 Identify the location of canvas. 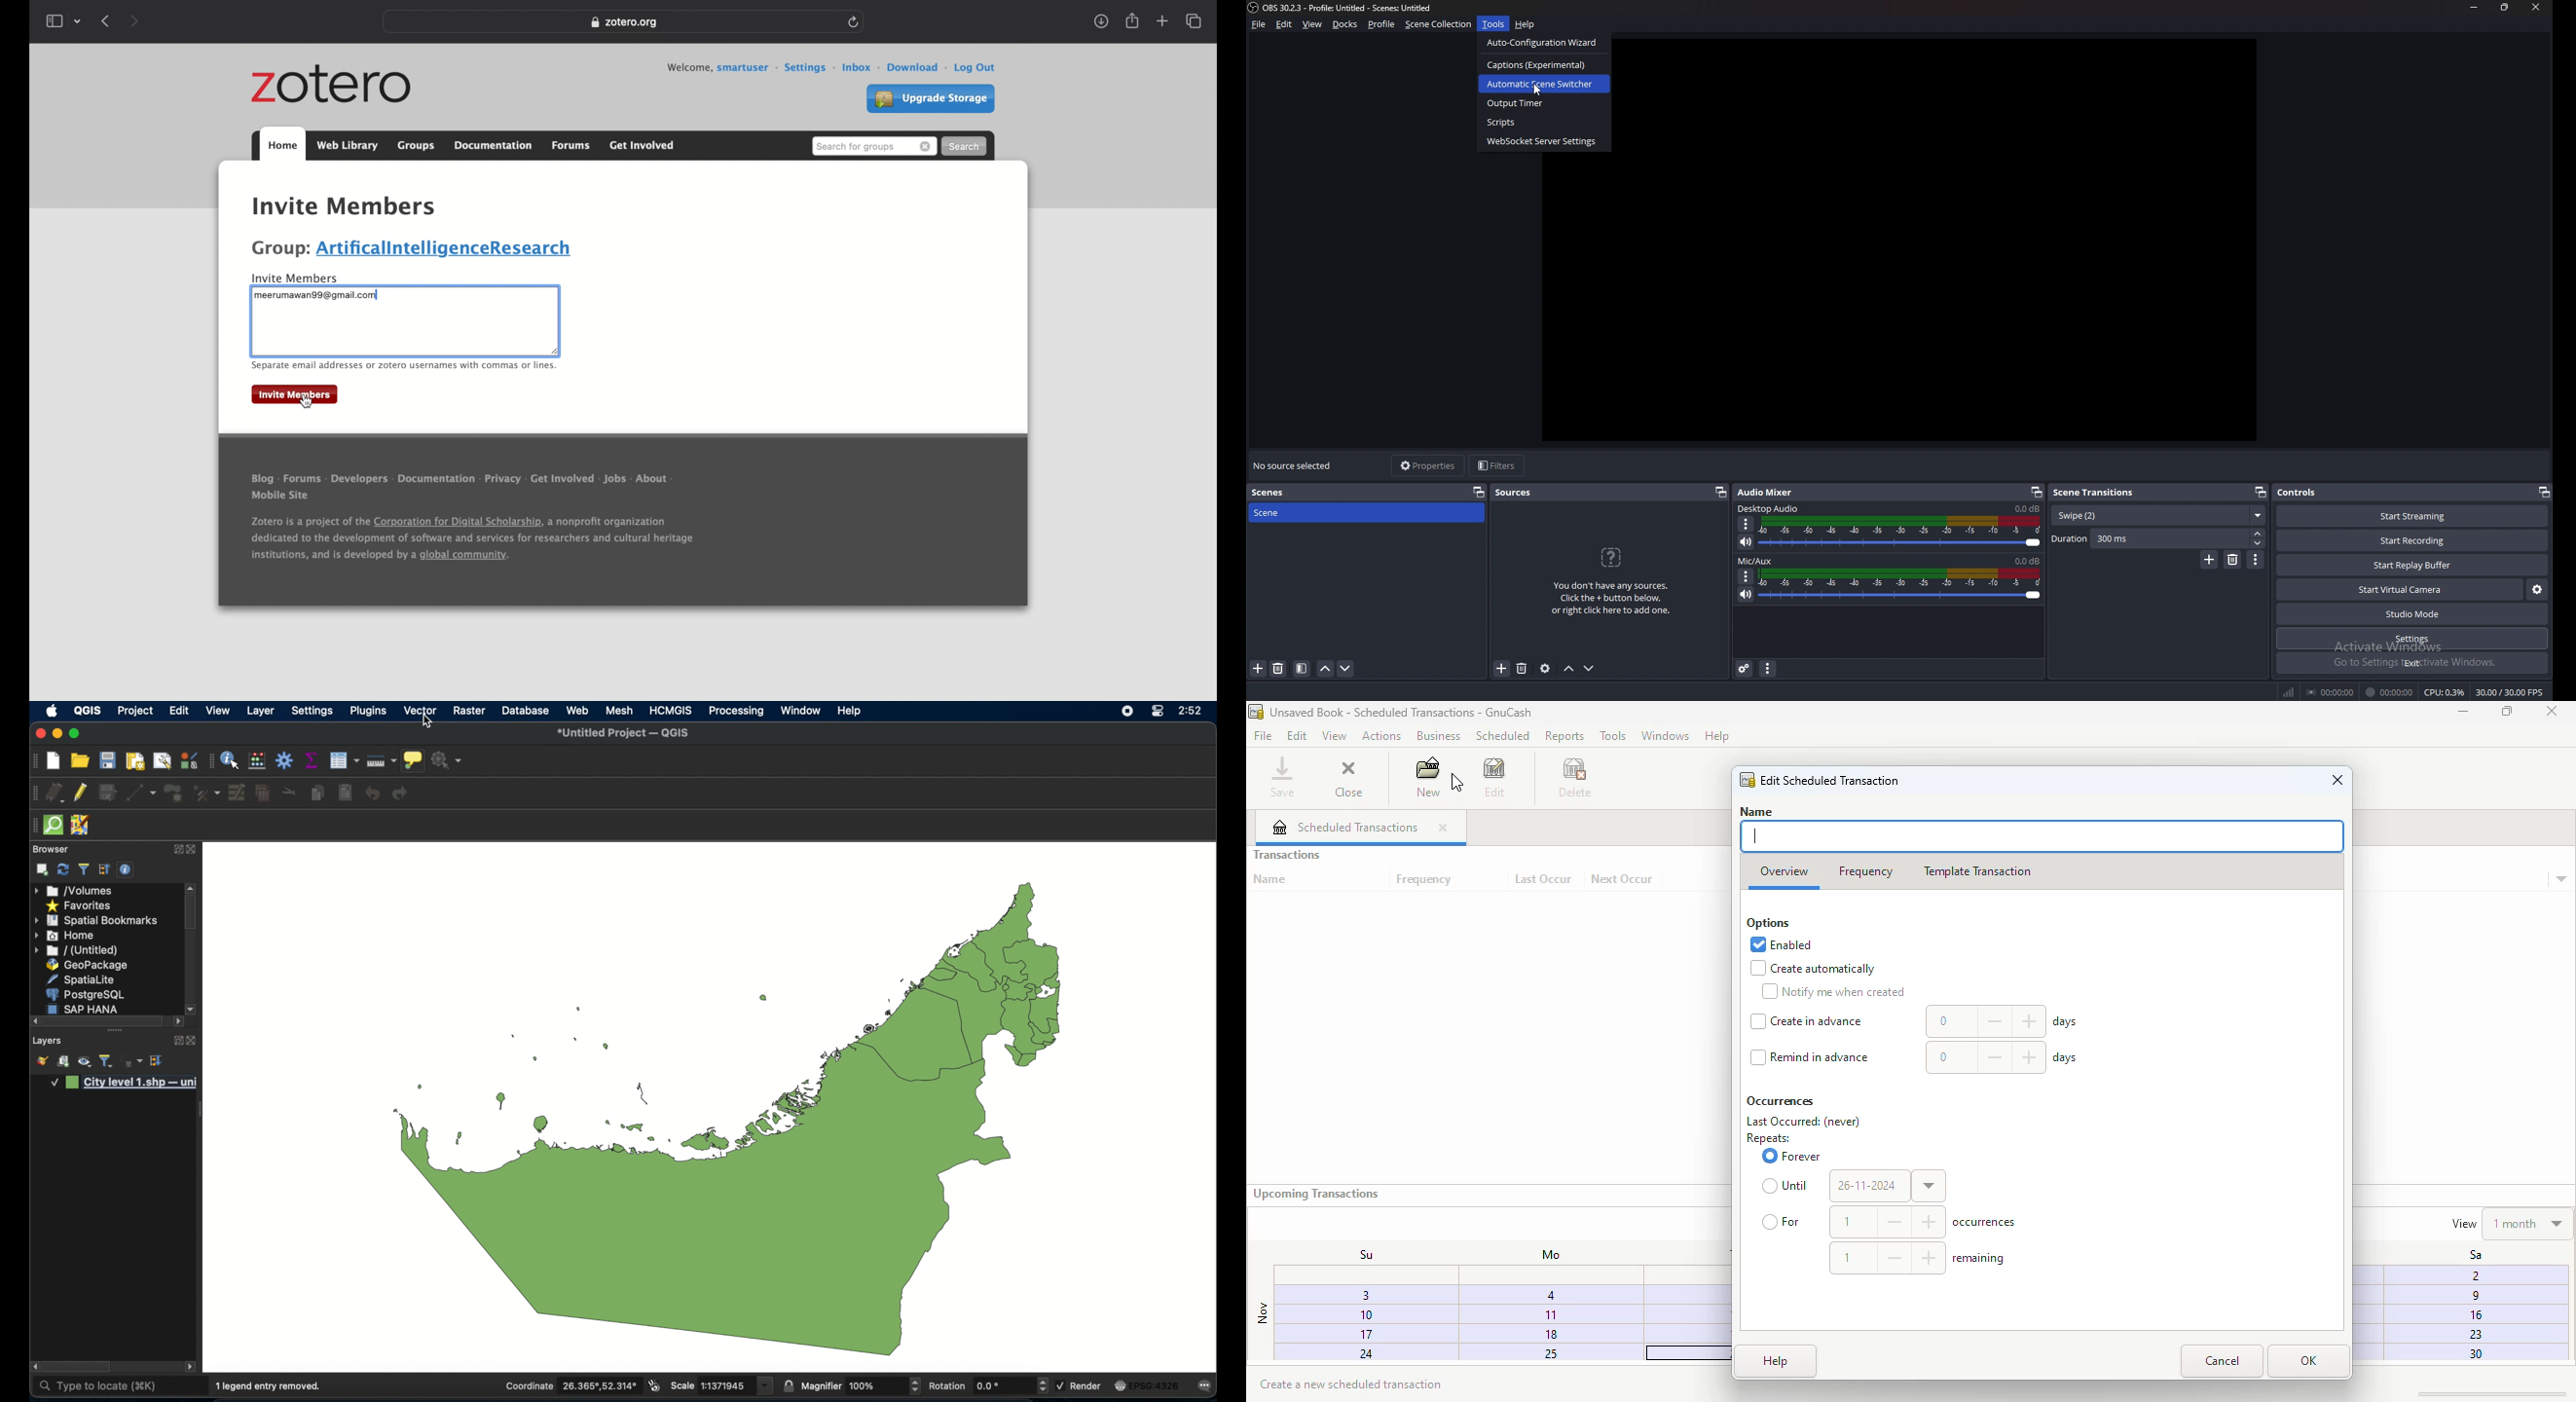
(1952, 246).